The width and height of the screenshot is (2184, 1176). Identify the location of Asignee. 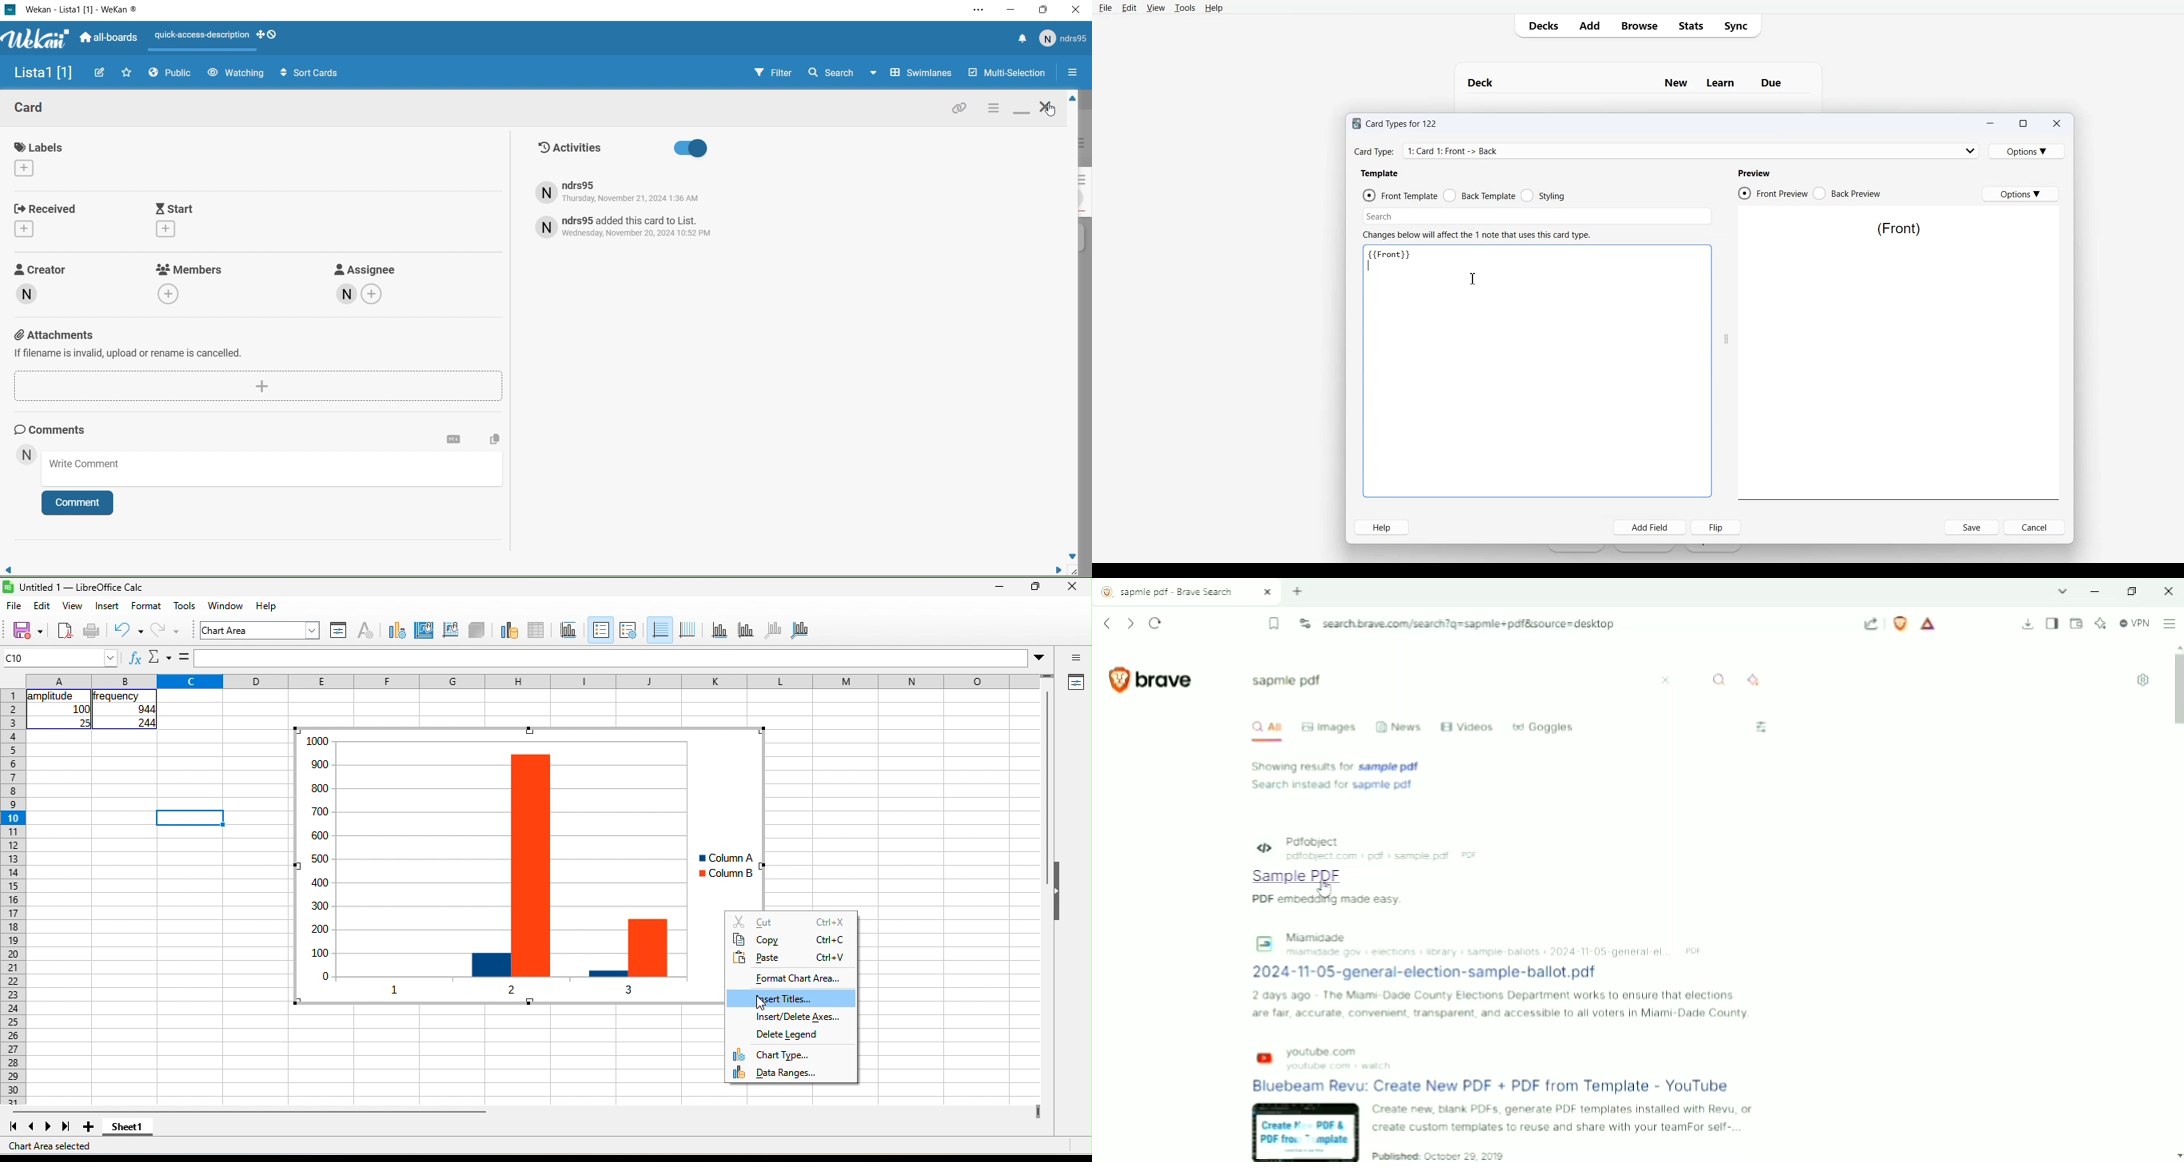
(444, 324).